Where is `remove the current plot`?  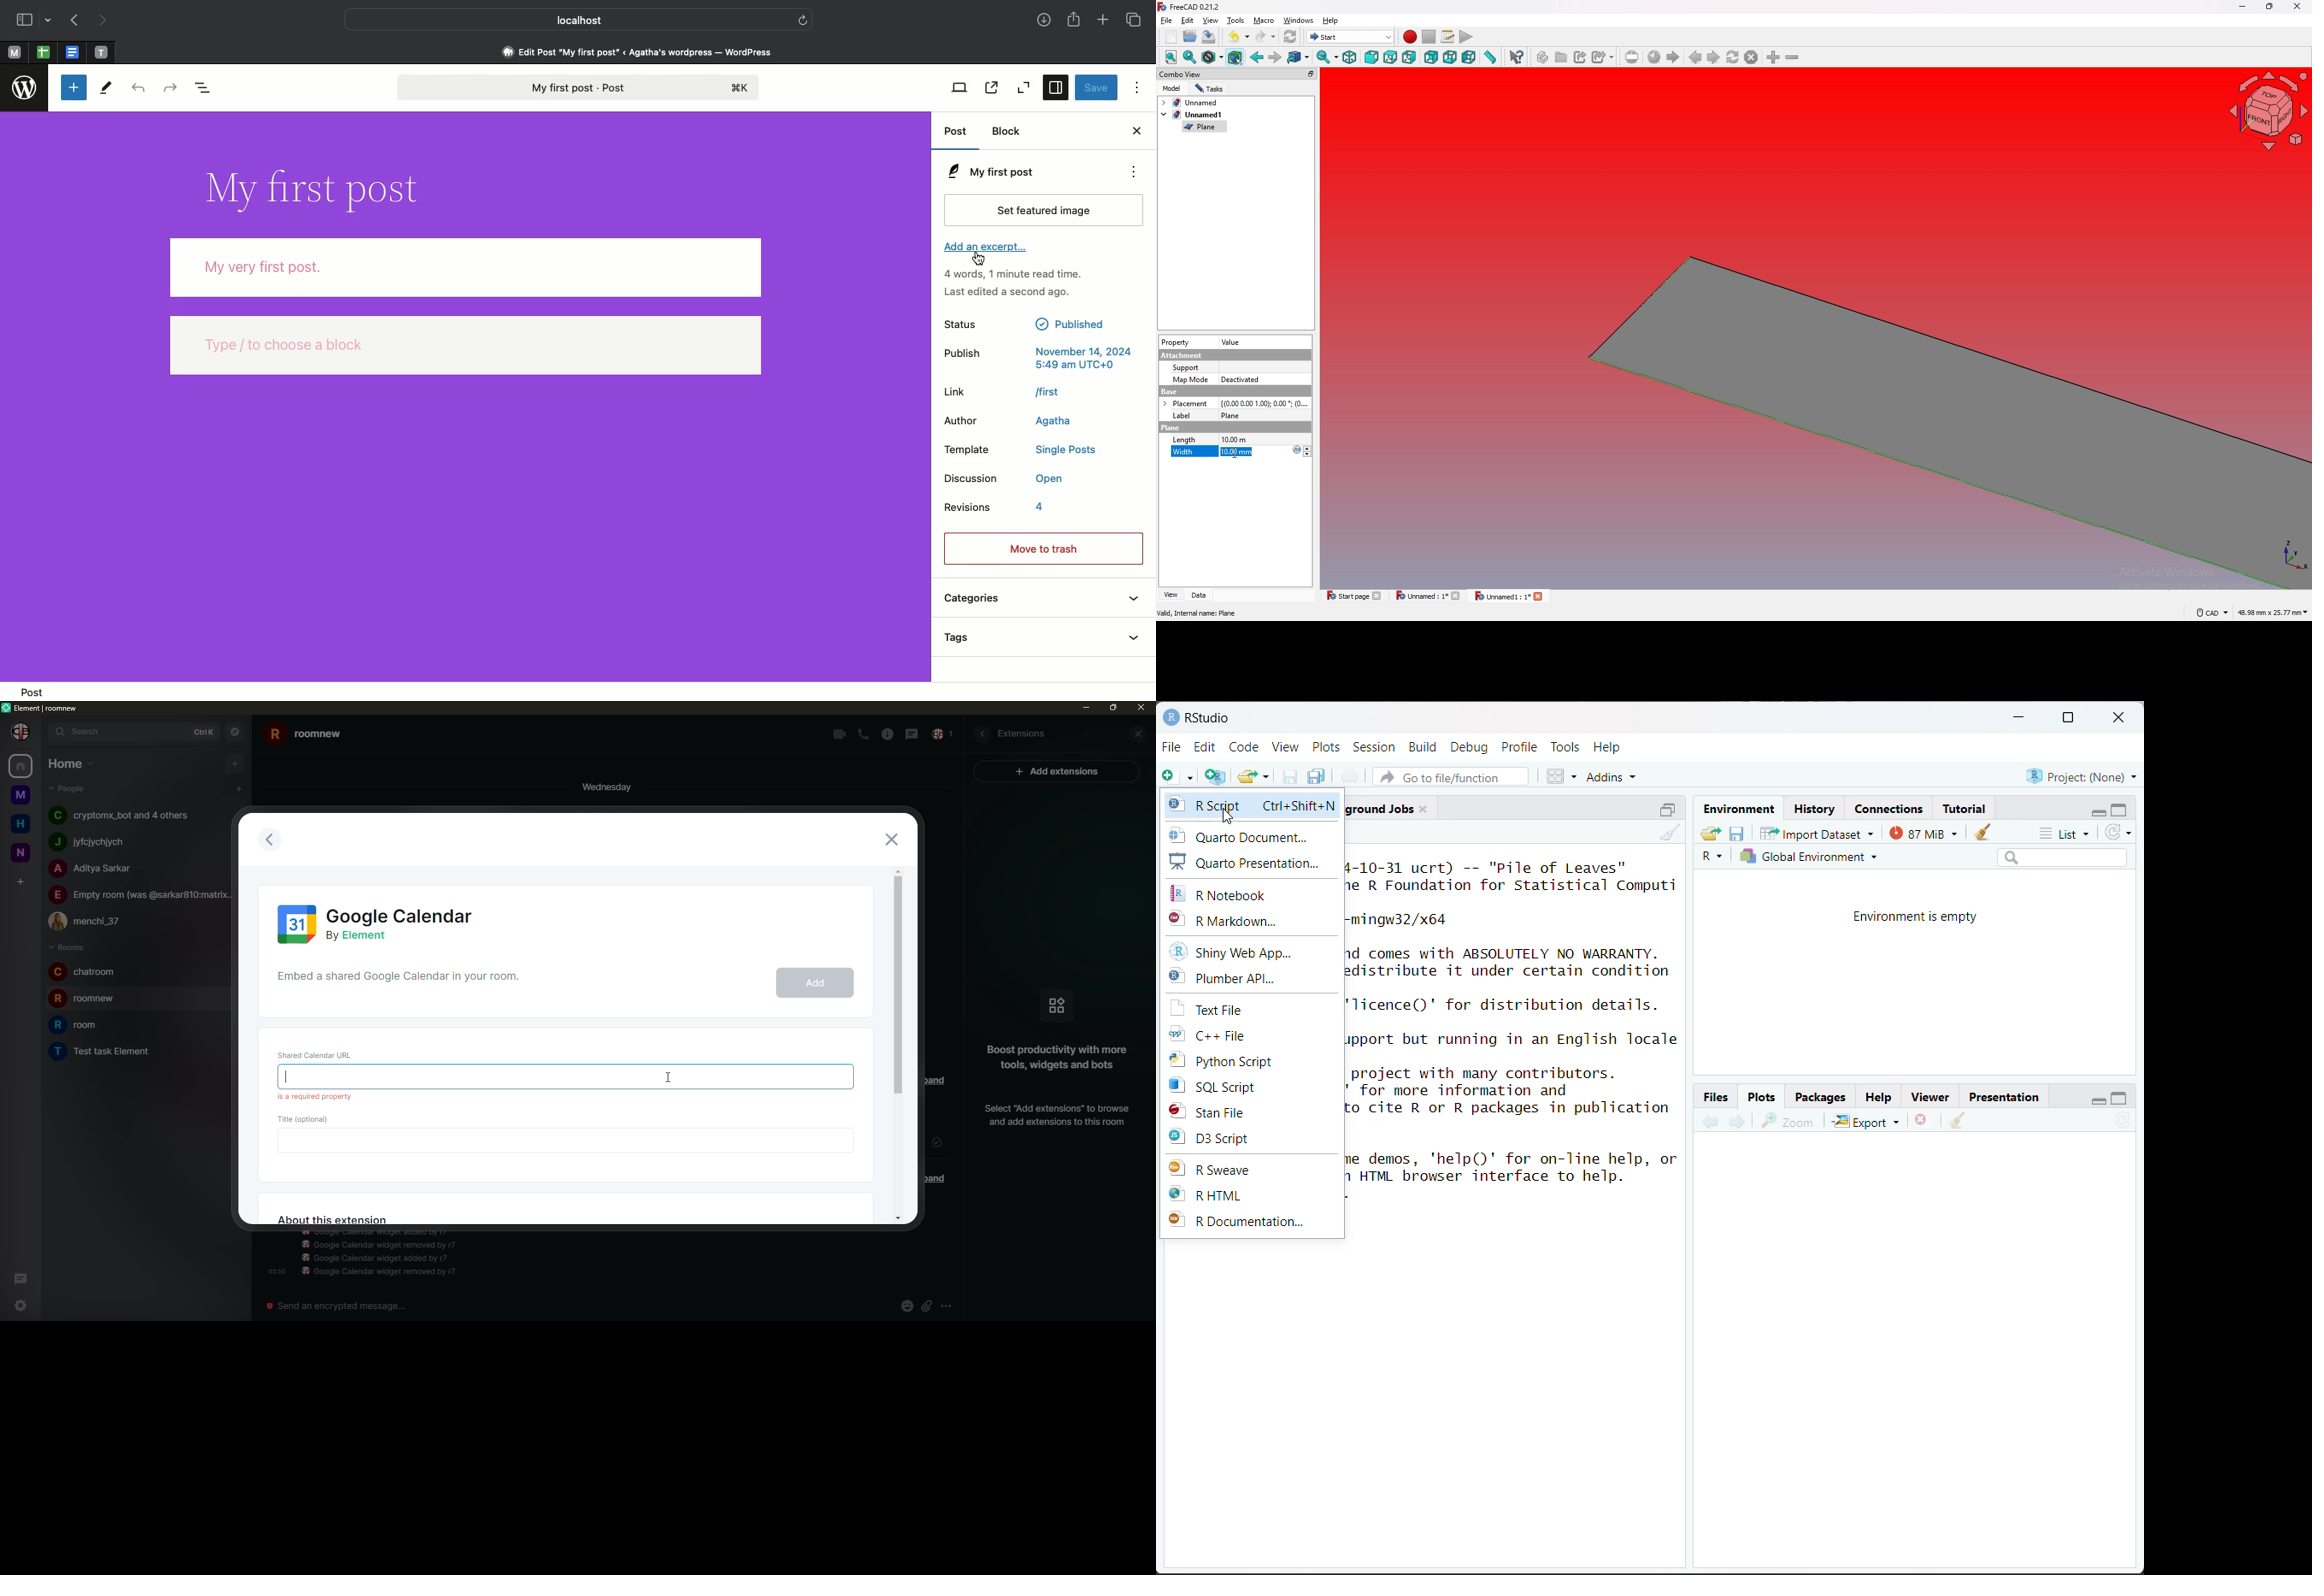 remove the current plot is located at coordinates (1922, 1123).